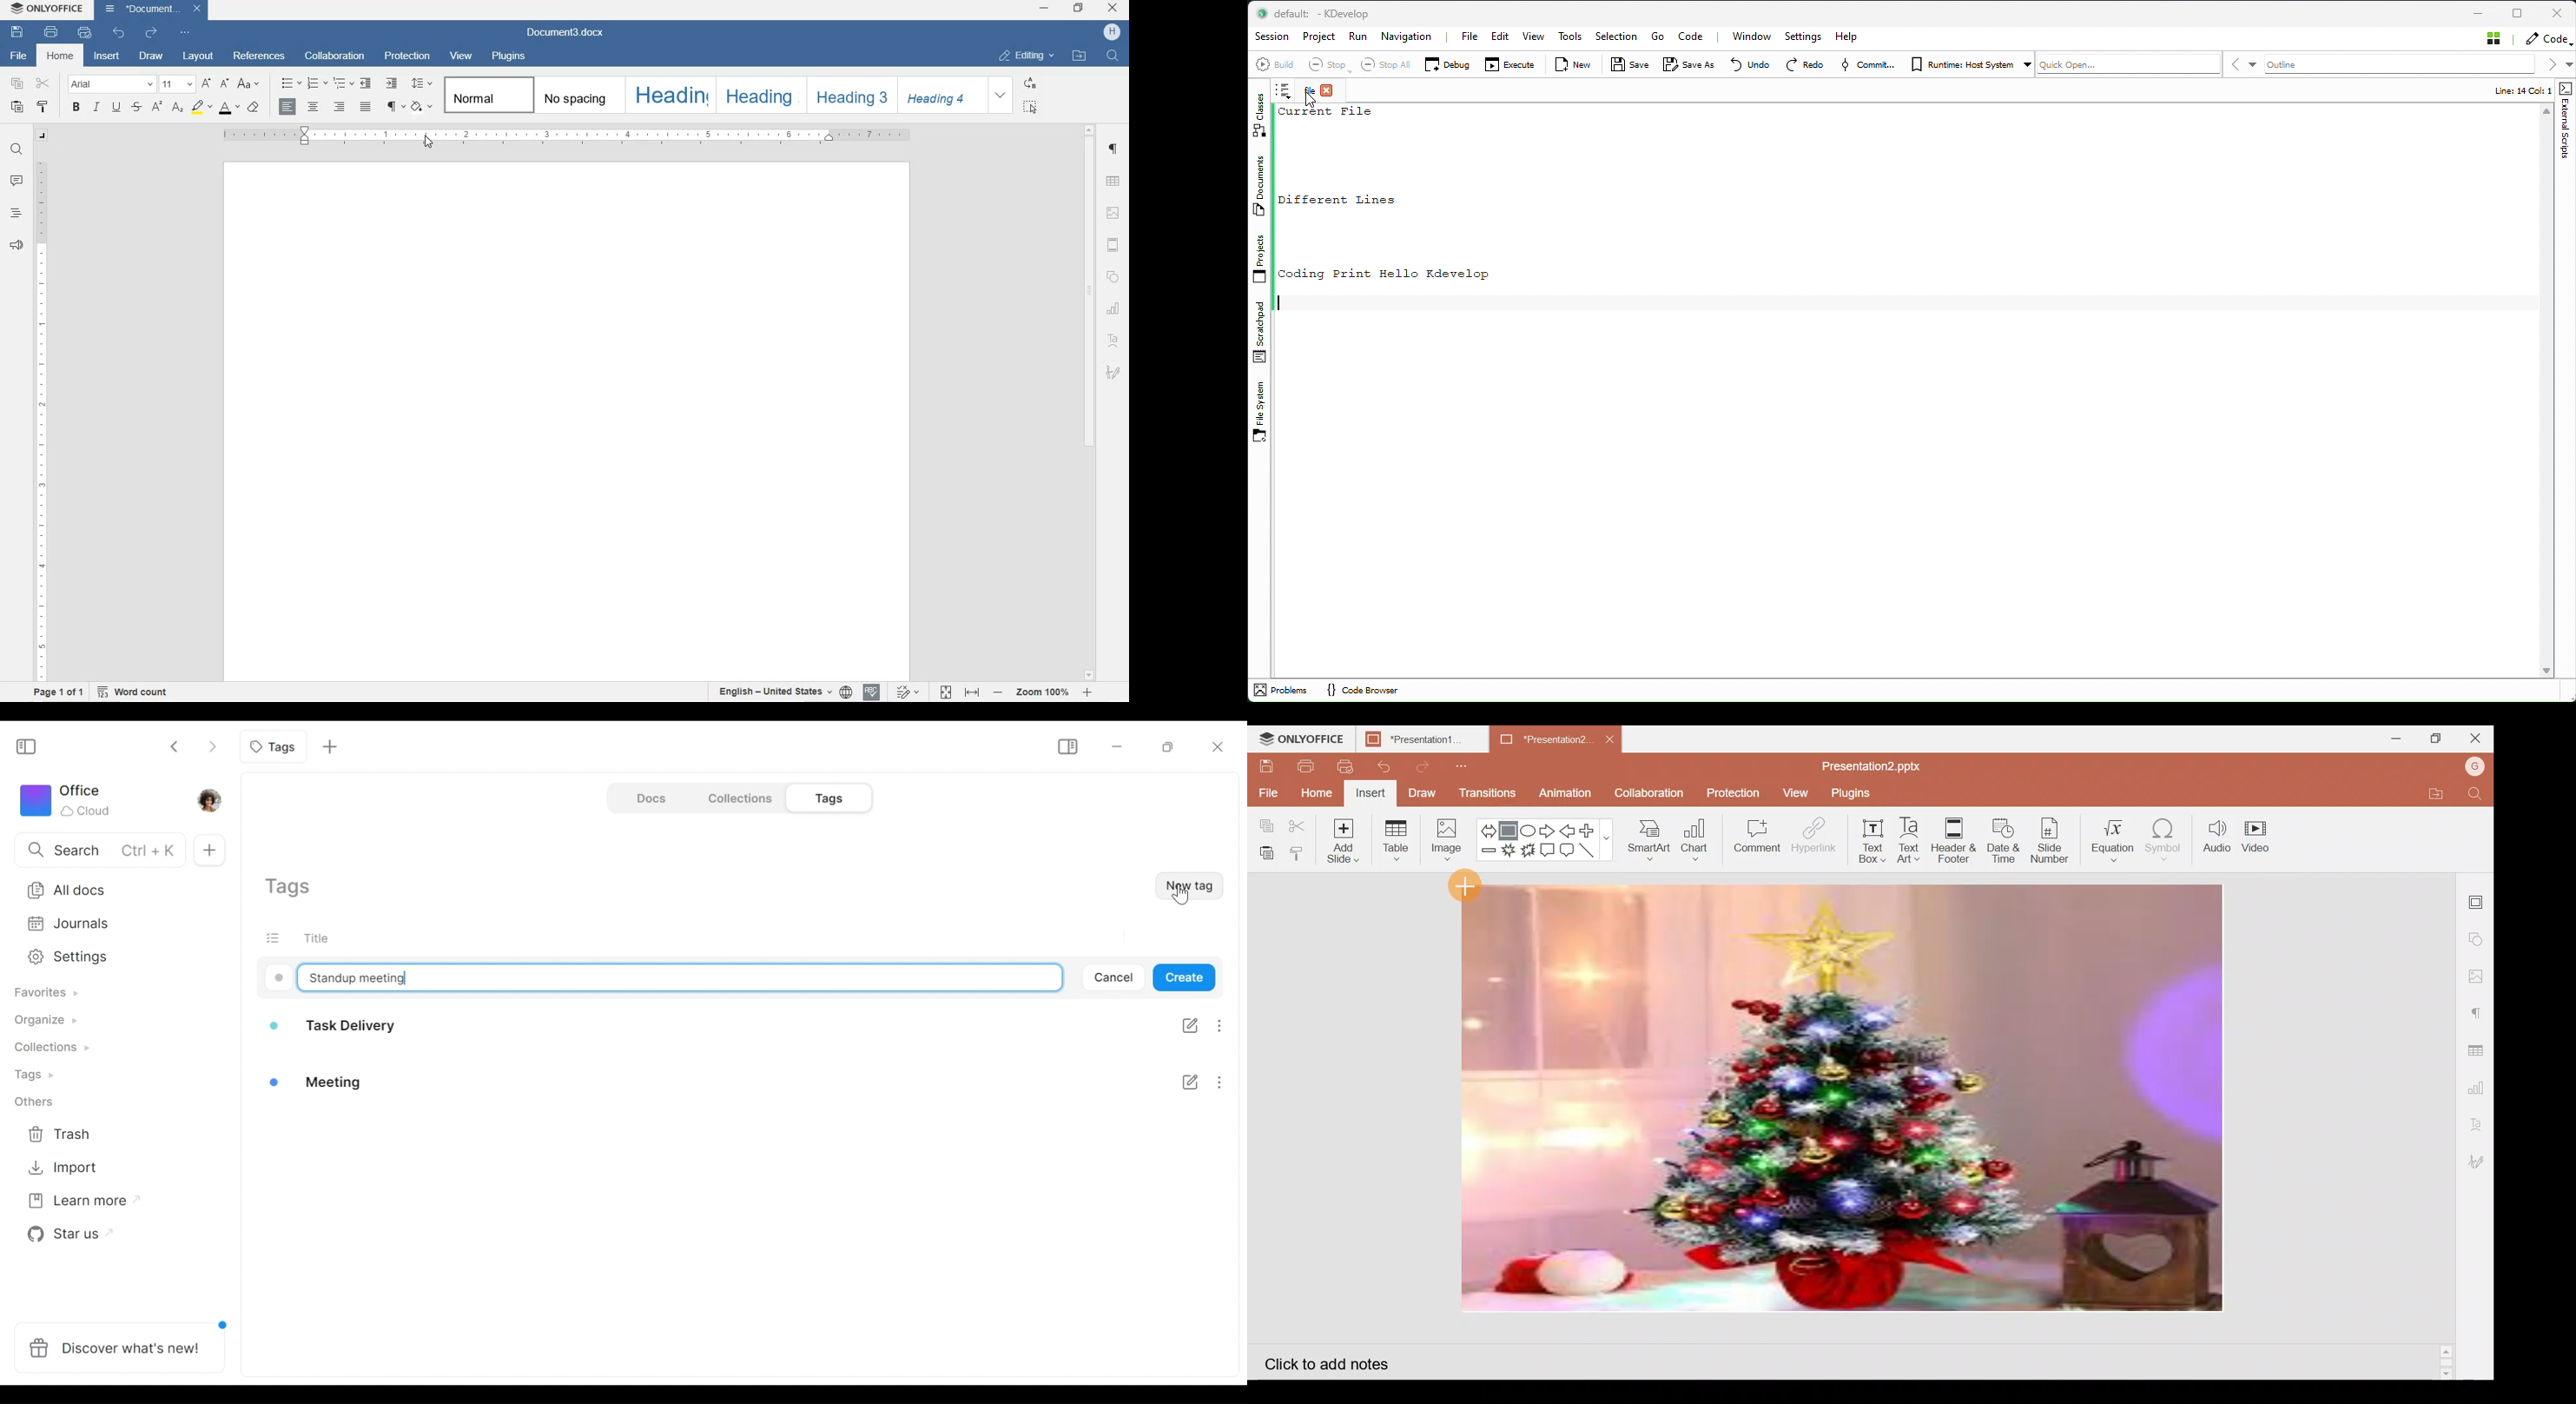 The width and height of the screenshot is (2576, 1428). I want to click on Left right arrow, so click(1488, 827).